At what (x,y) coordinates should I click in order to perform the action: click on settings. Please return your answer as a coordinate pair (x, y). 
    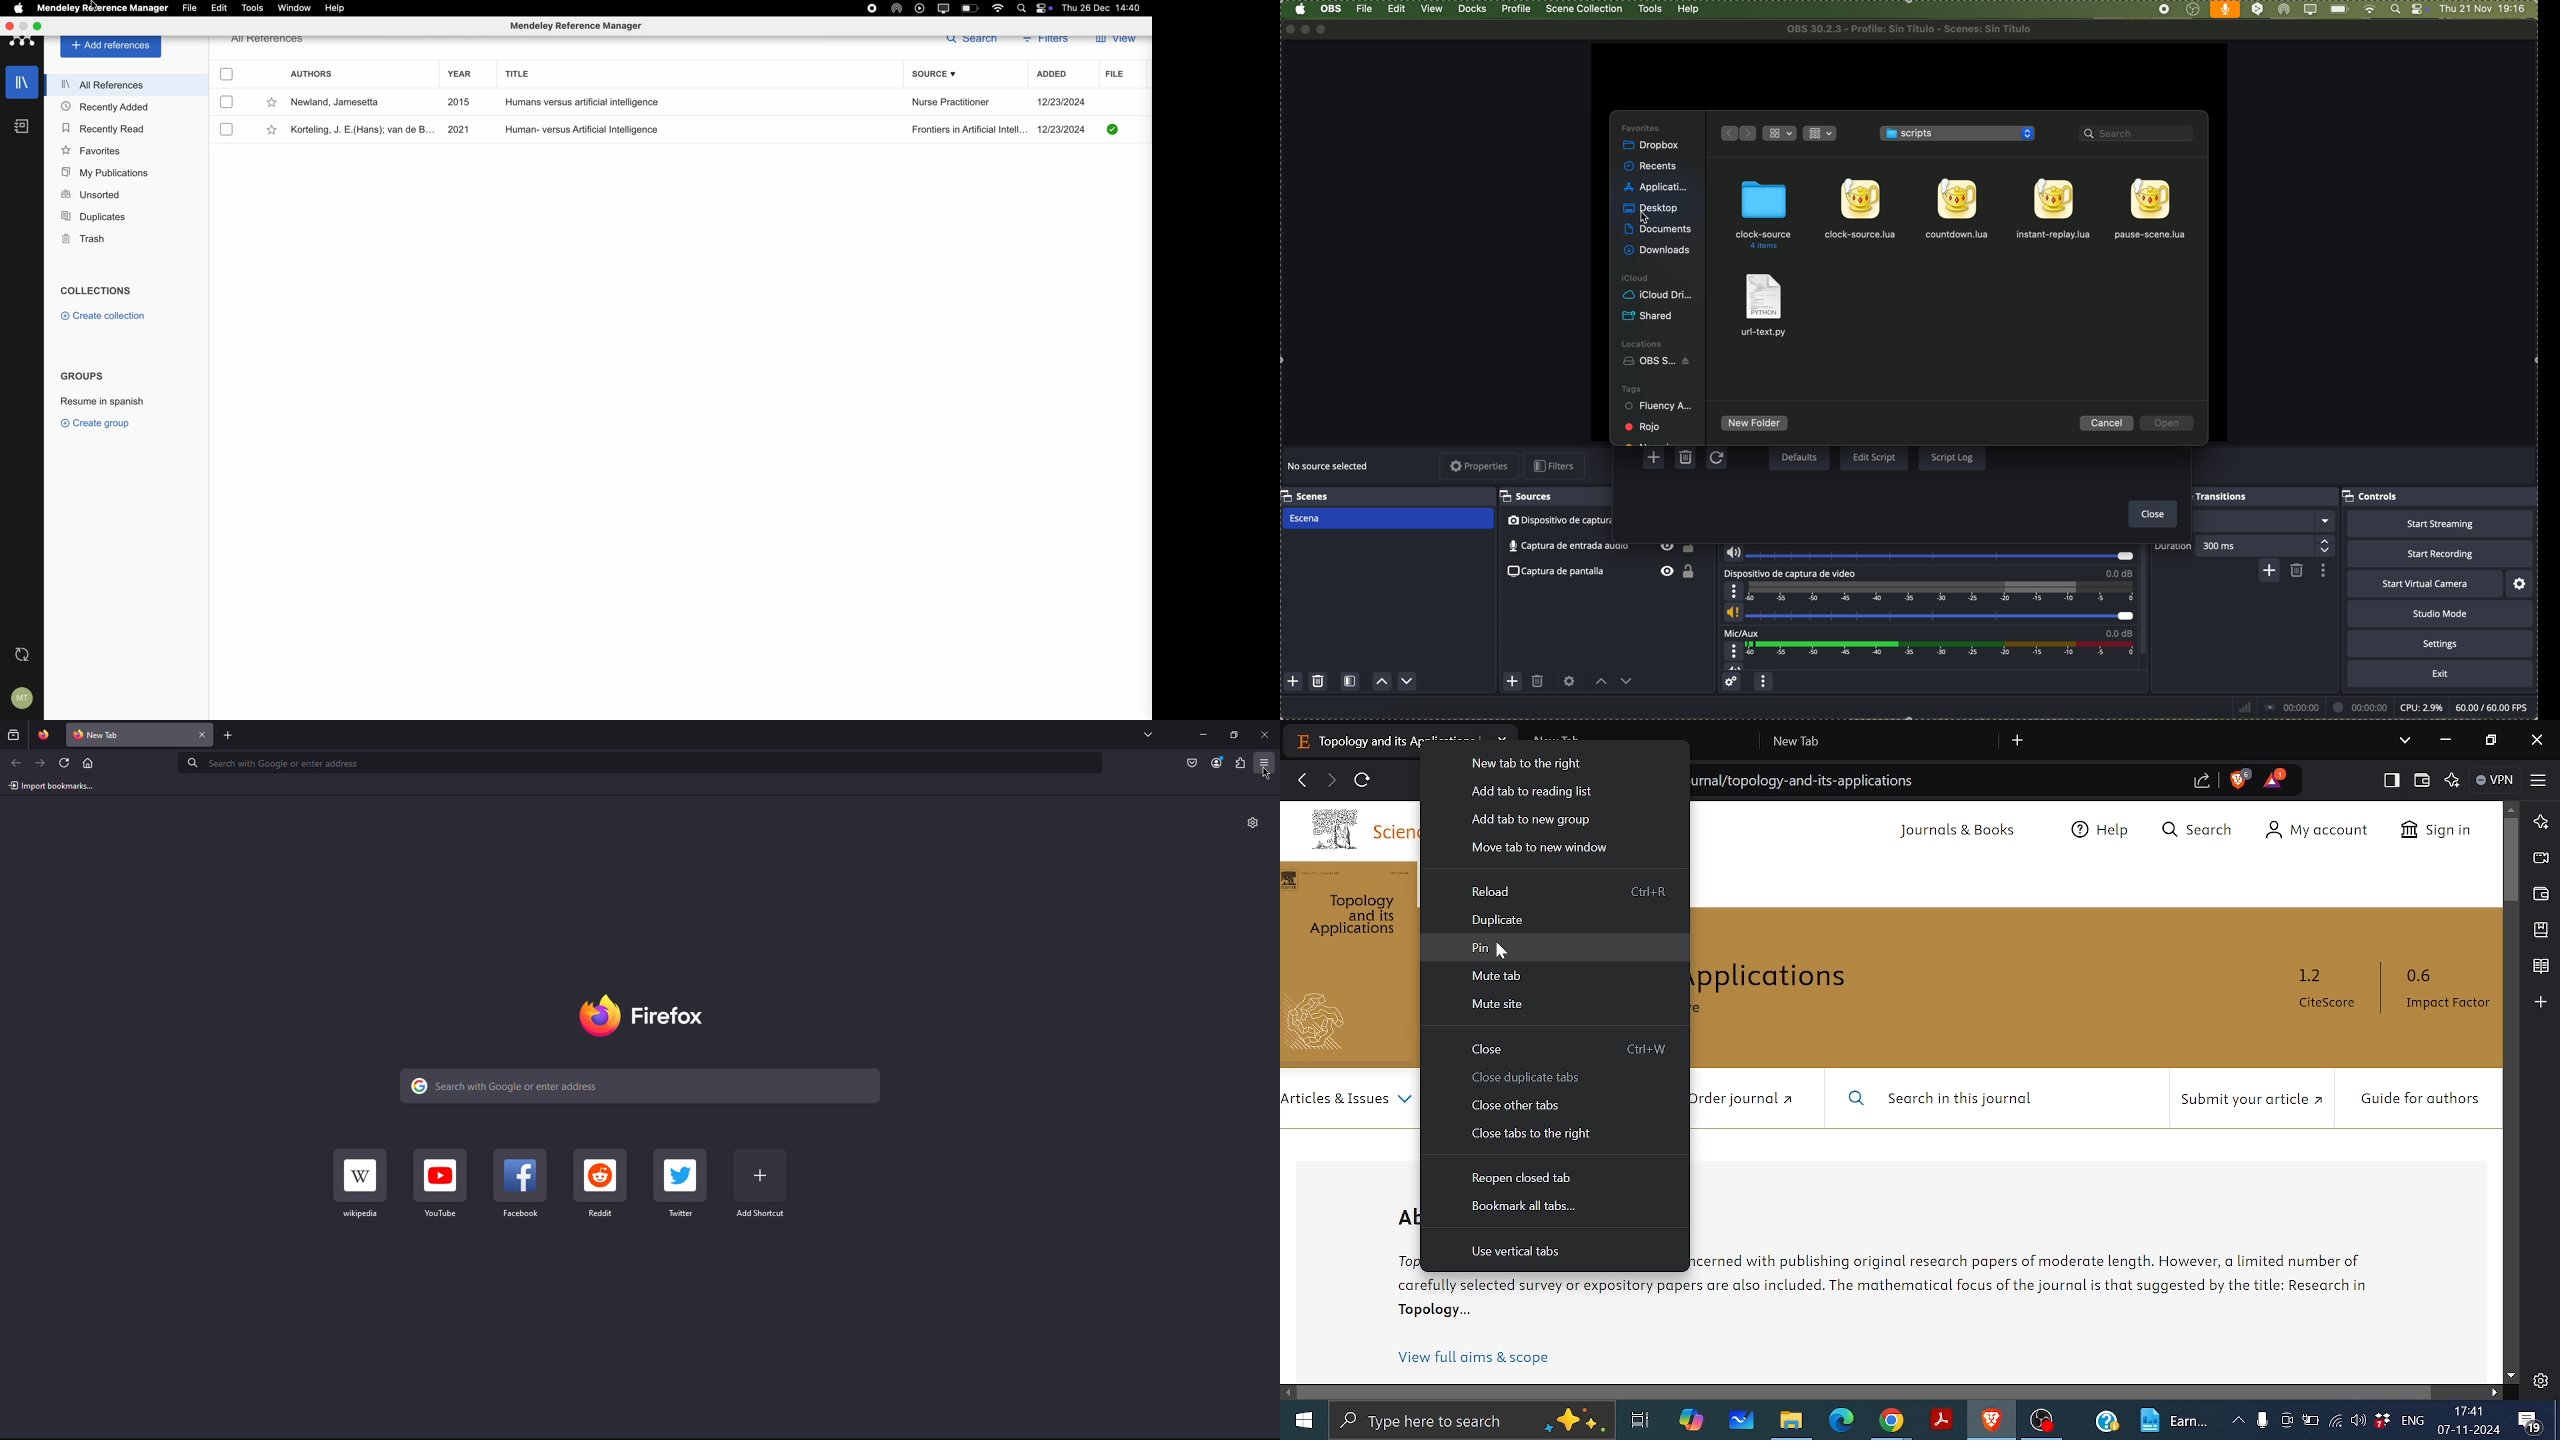
    Looking at the image, I should click on (2521, 584).